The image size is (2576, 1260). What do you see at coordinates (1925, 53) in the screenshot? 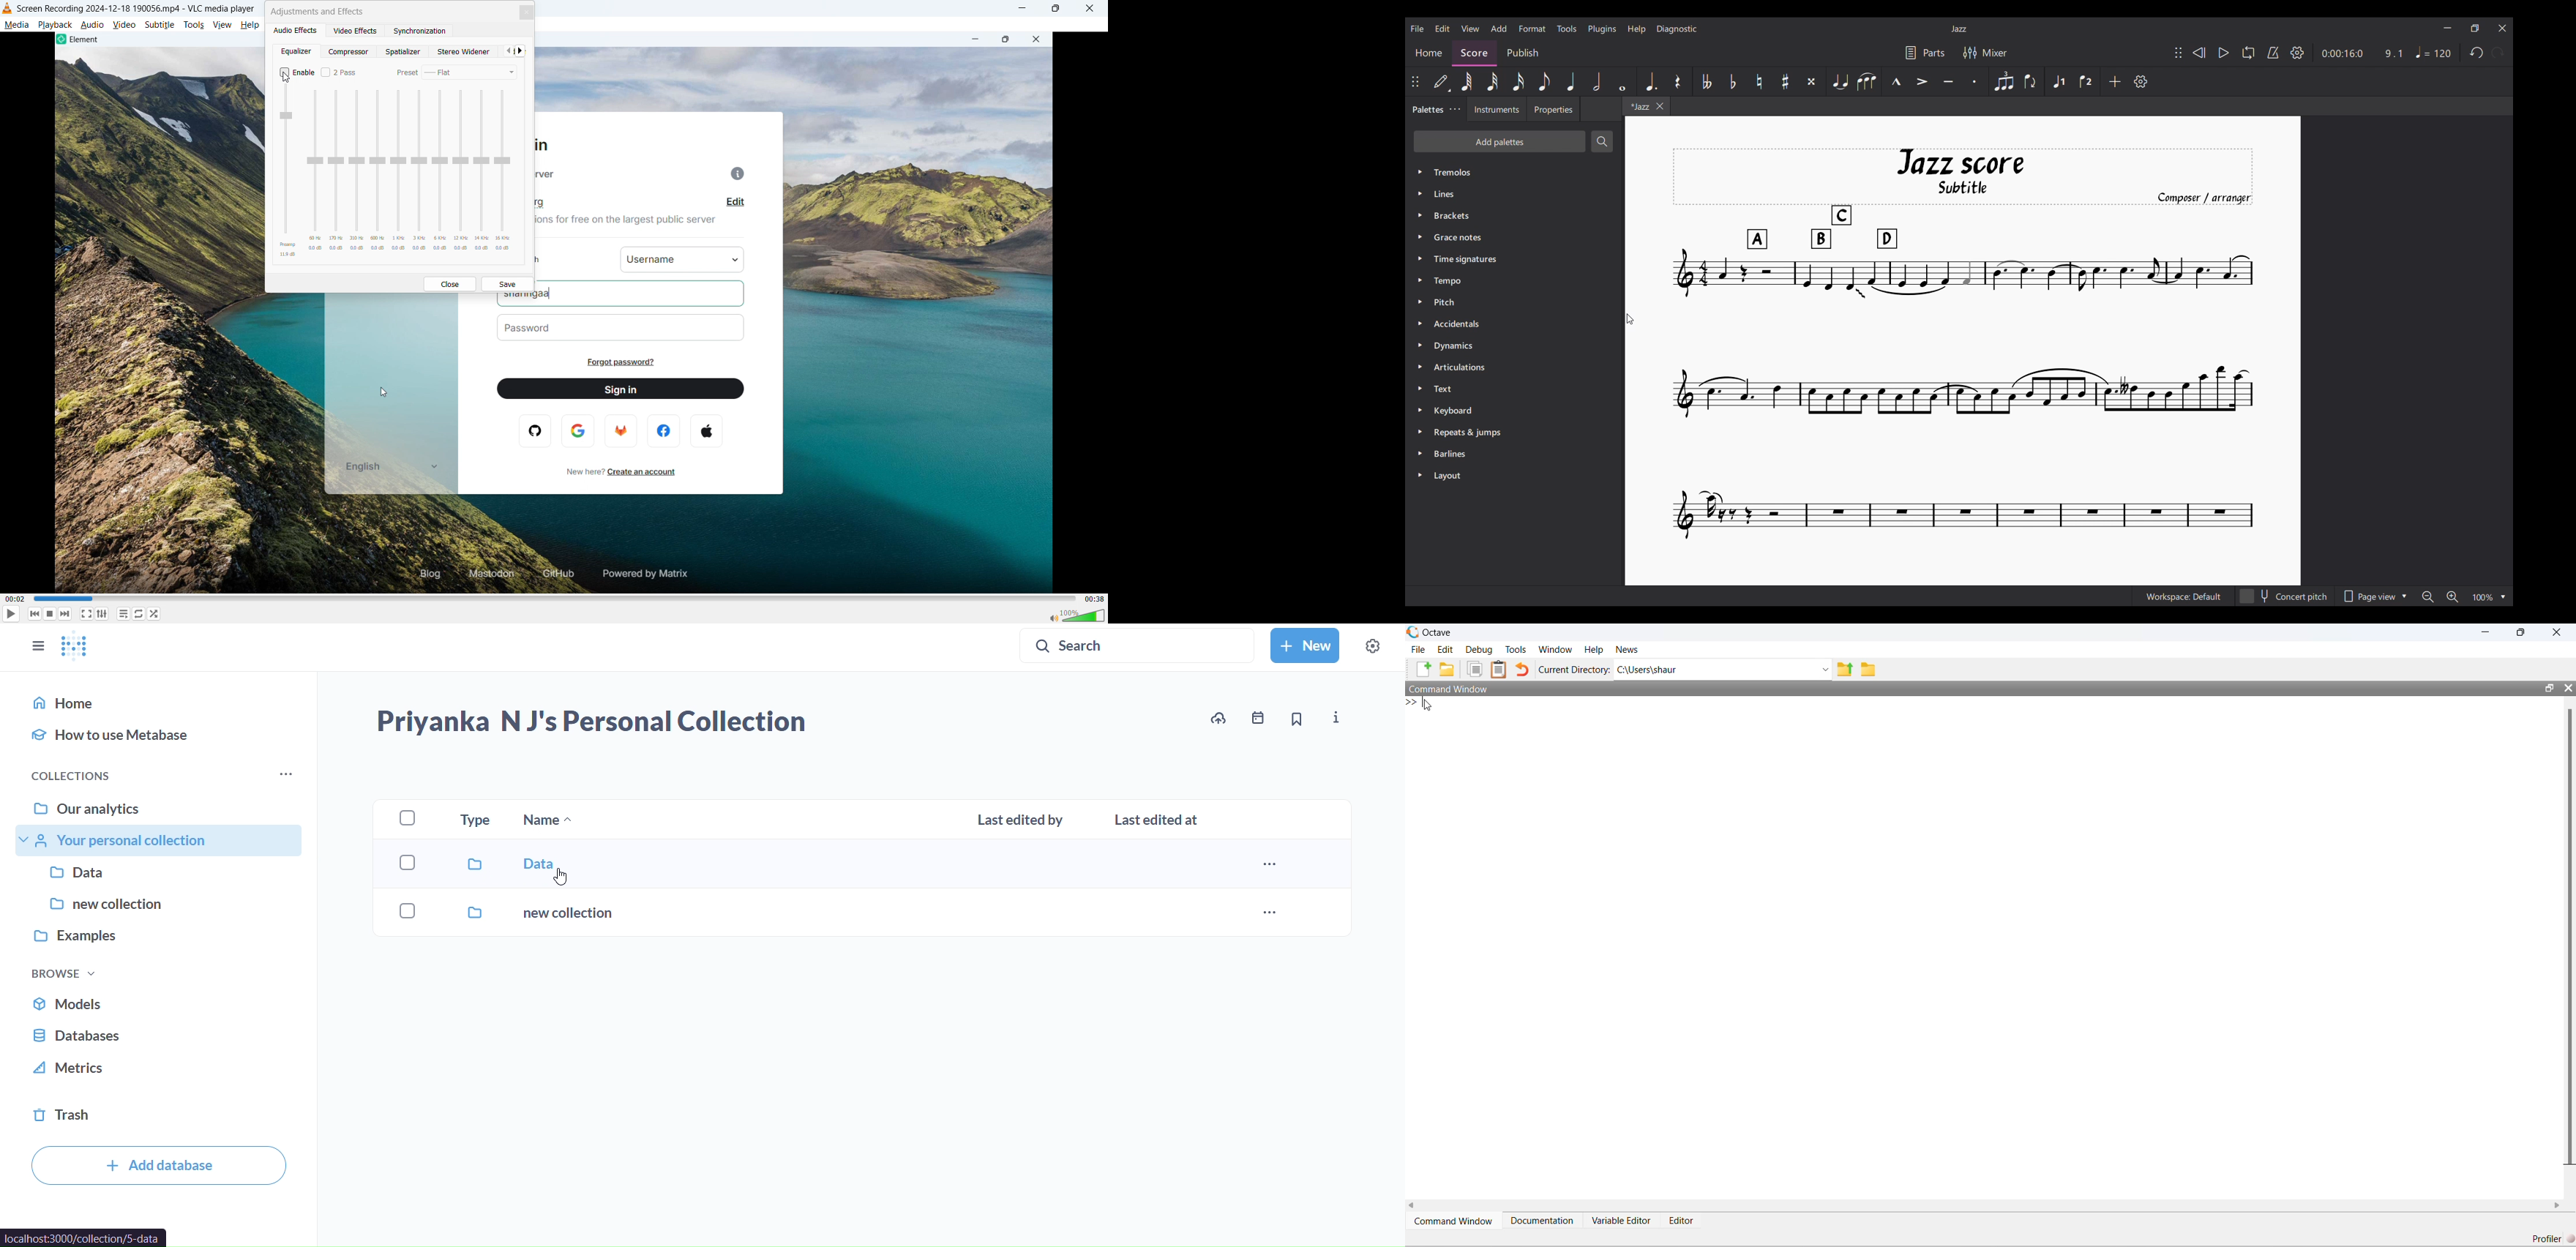
I see `Parts settings` at bounding box center [1925, 53].